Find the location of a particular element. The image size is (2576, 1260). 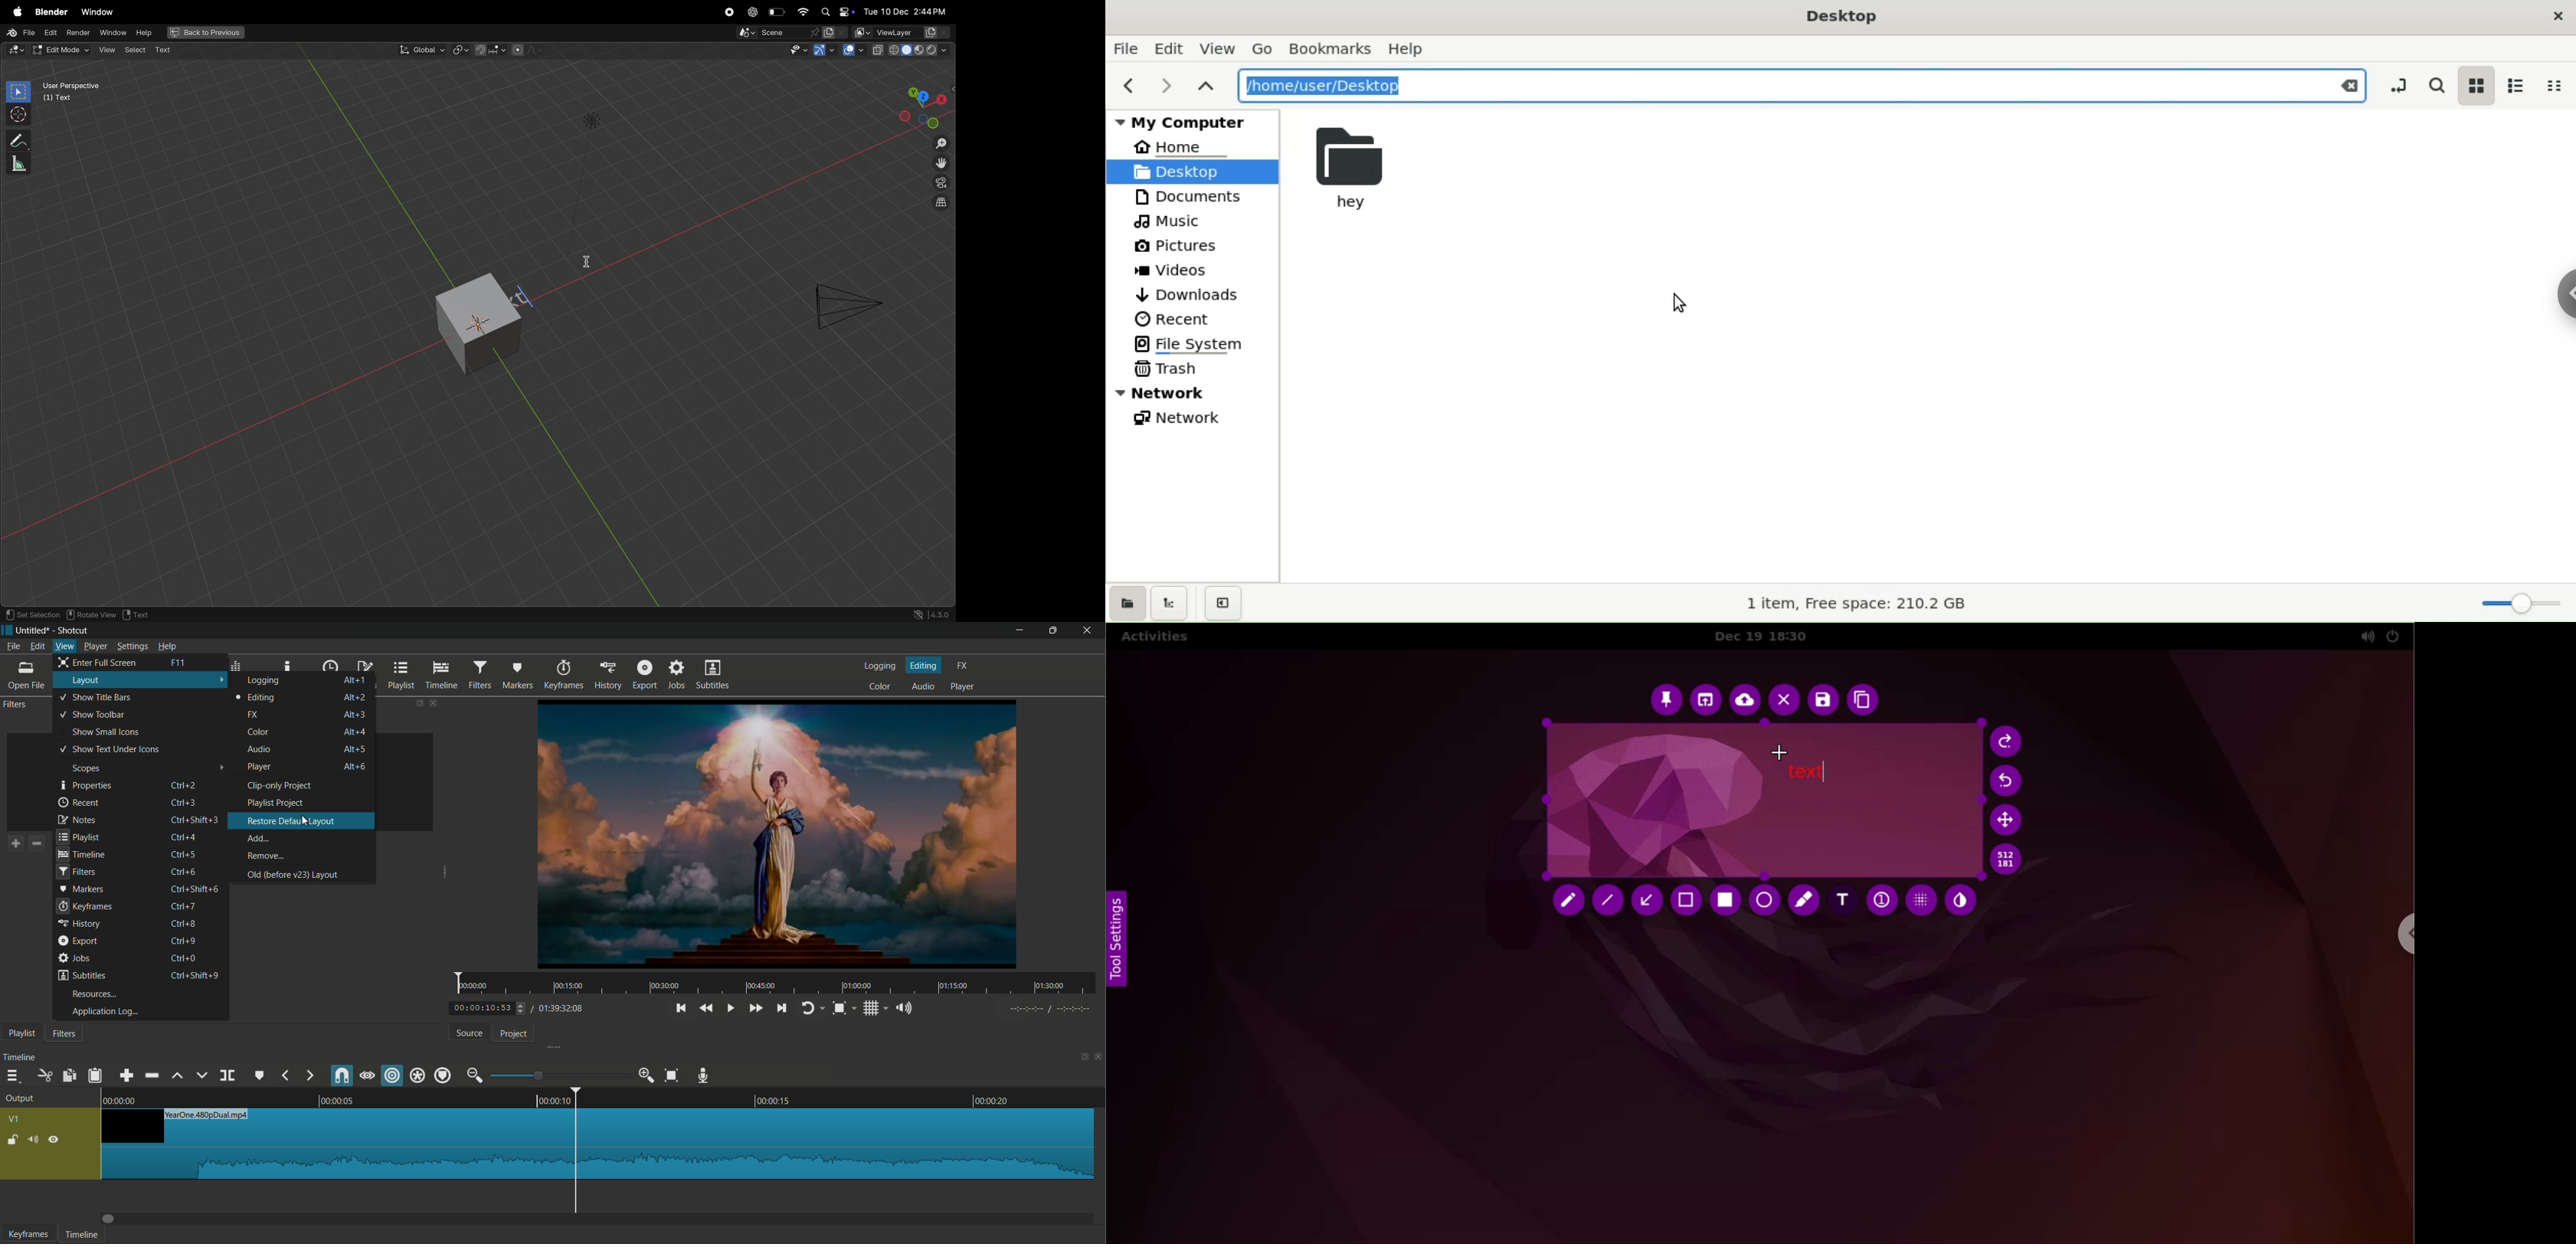

keyboard shortcut is located at coordinates (183, 801).